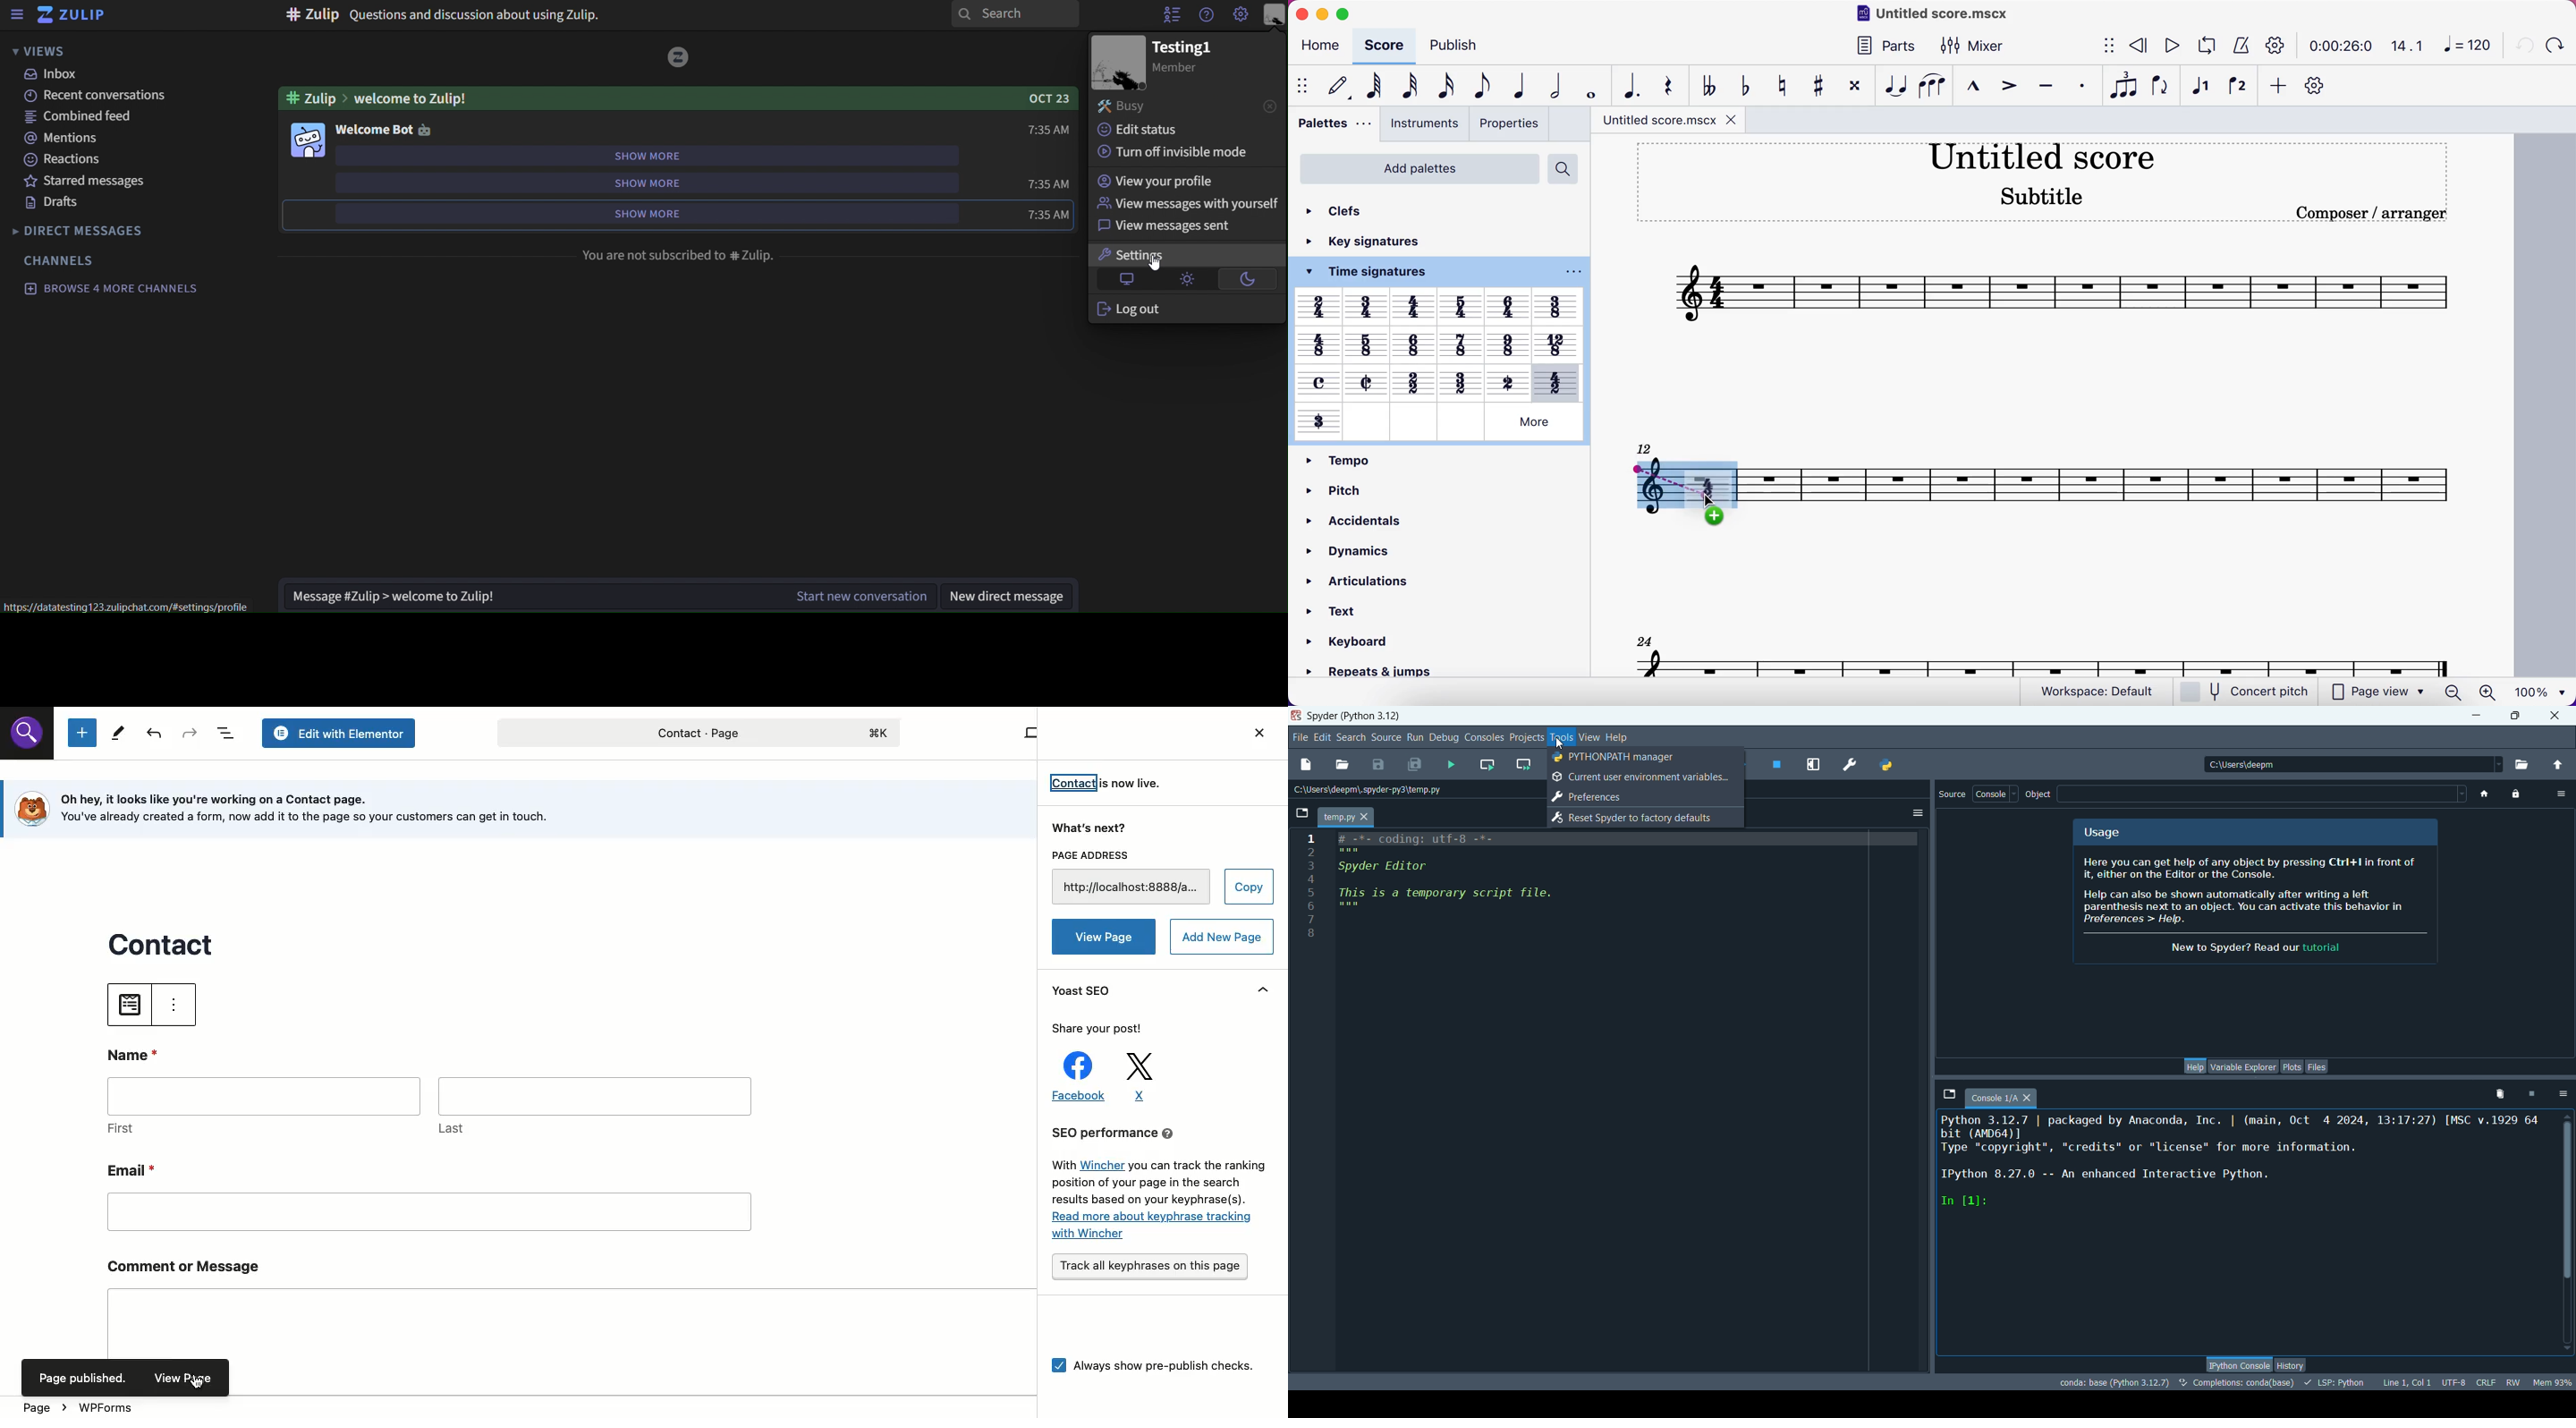 This screenshot has height=1428, width=2576. What do you see at coordinates (1338, 610) in the screenshot?
I see `text` at bounding box center [1338, 610].